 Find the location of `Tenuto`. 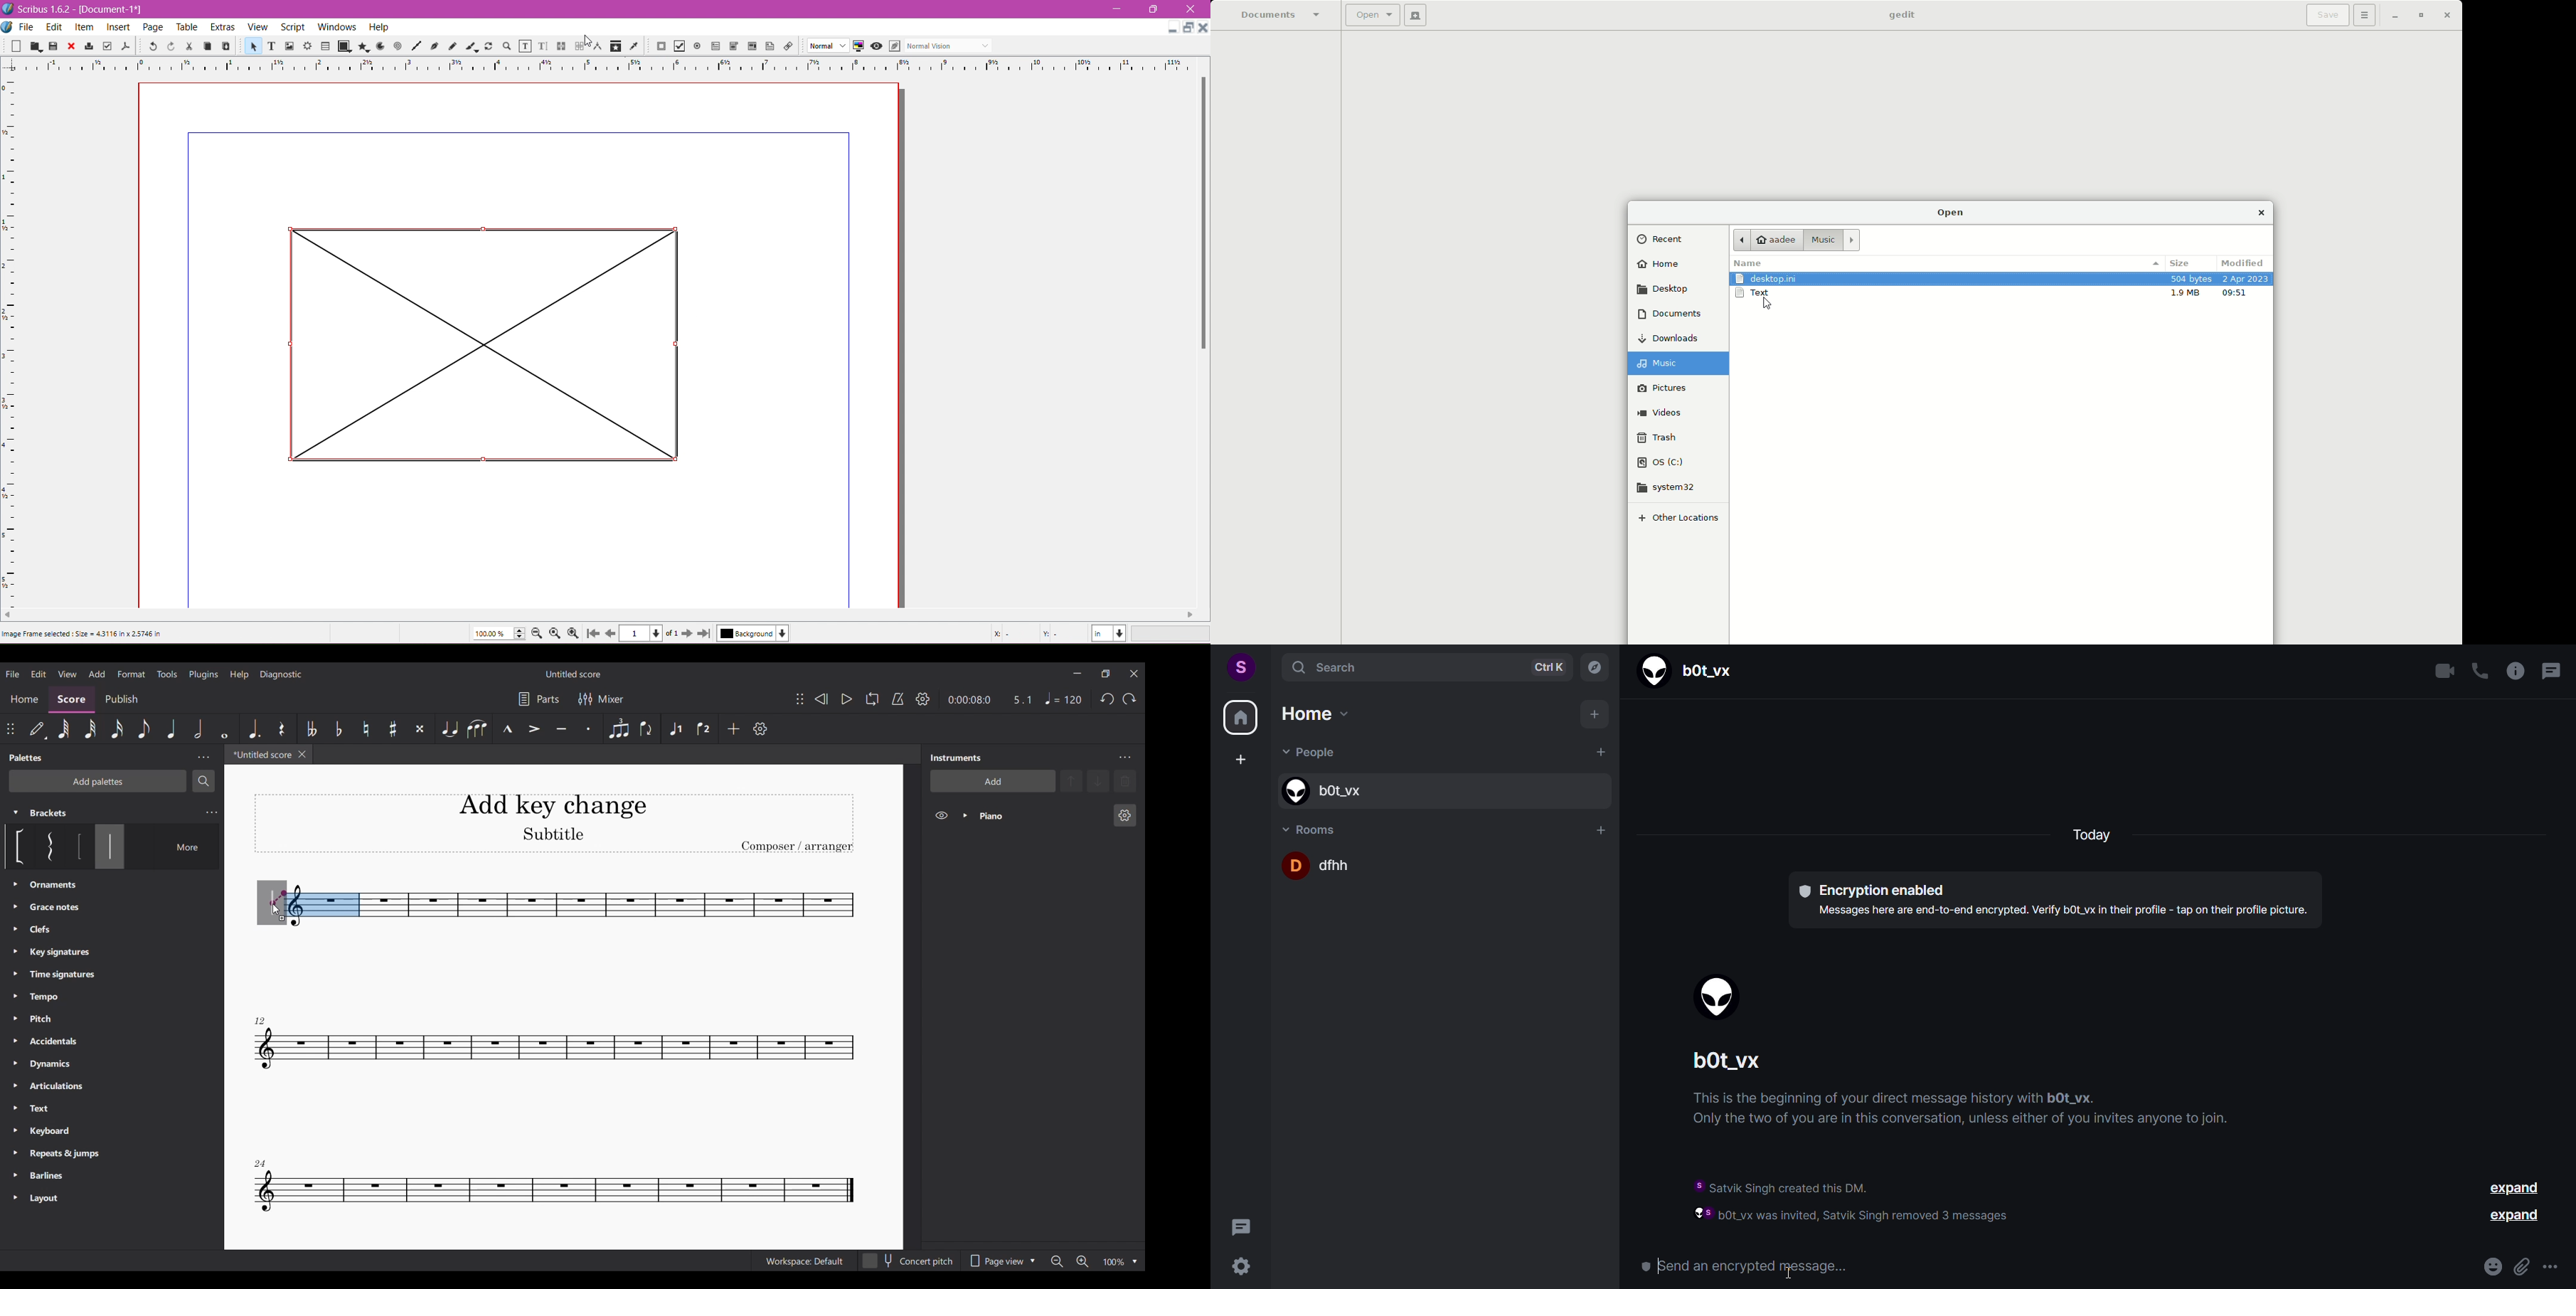

Tenuto is located at coordinates (561, 729).